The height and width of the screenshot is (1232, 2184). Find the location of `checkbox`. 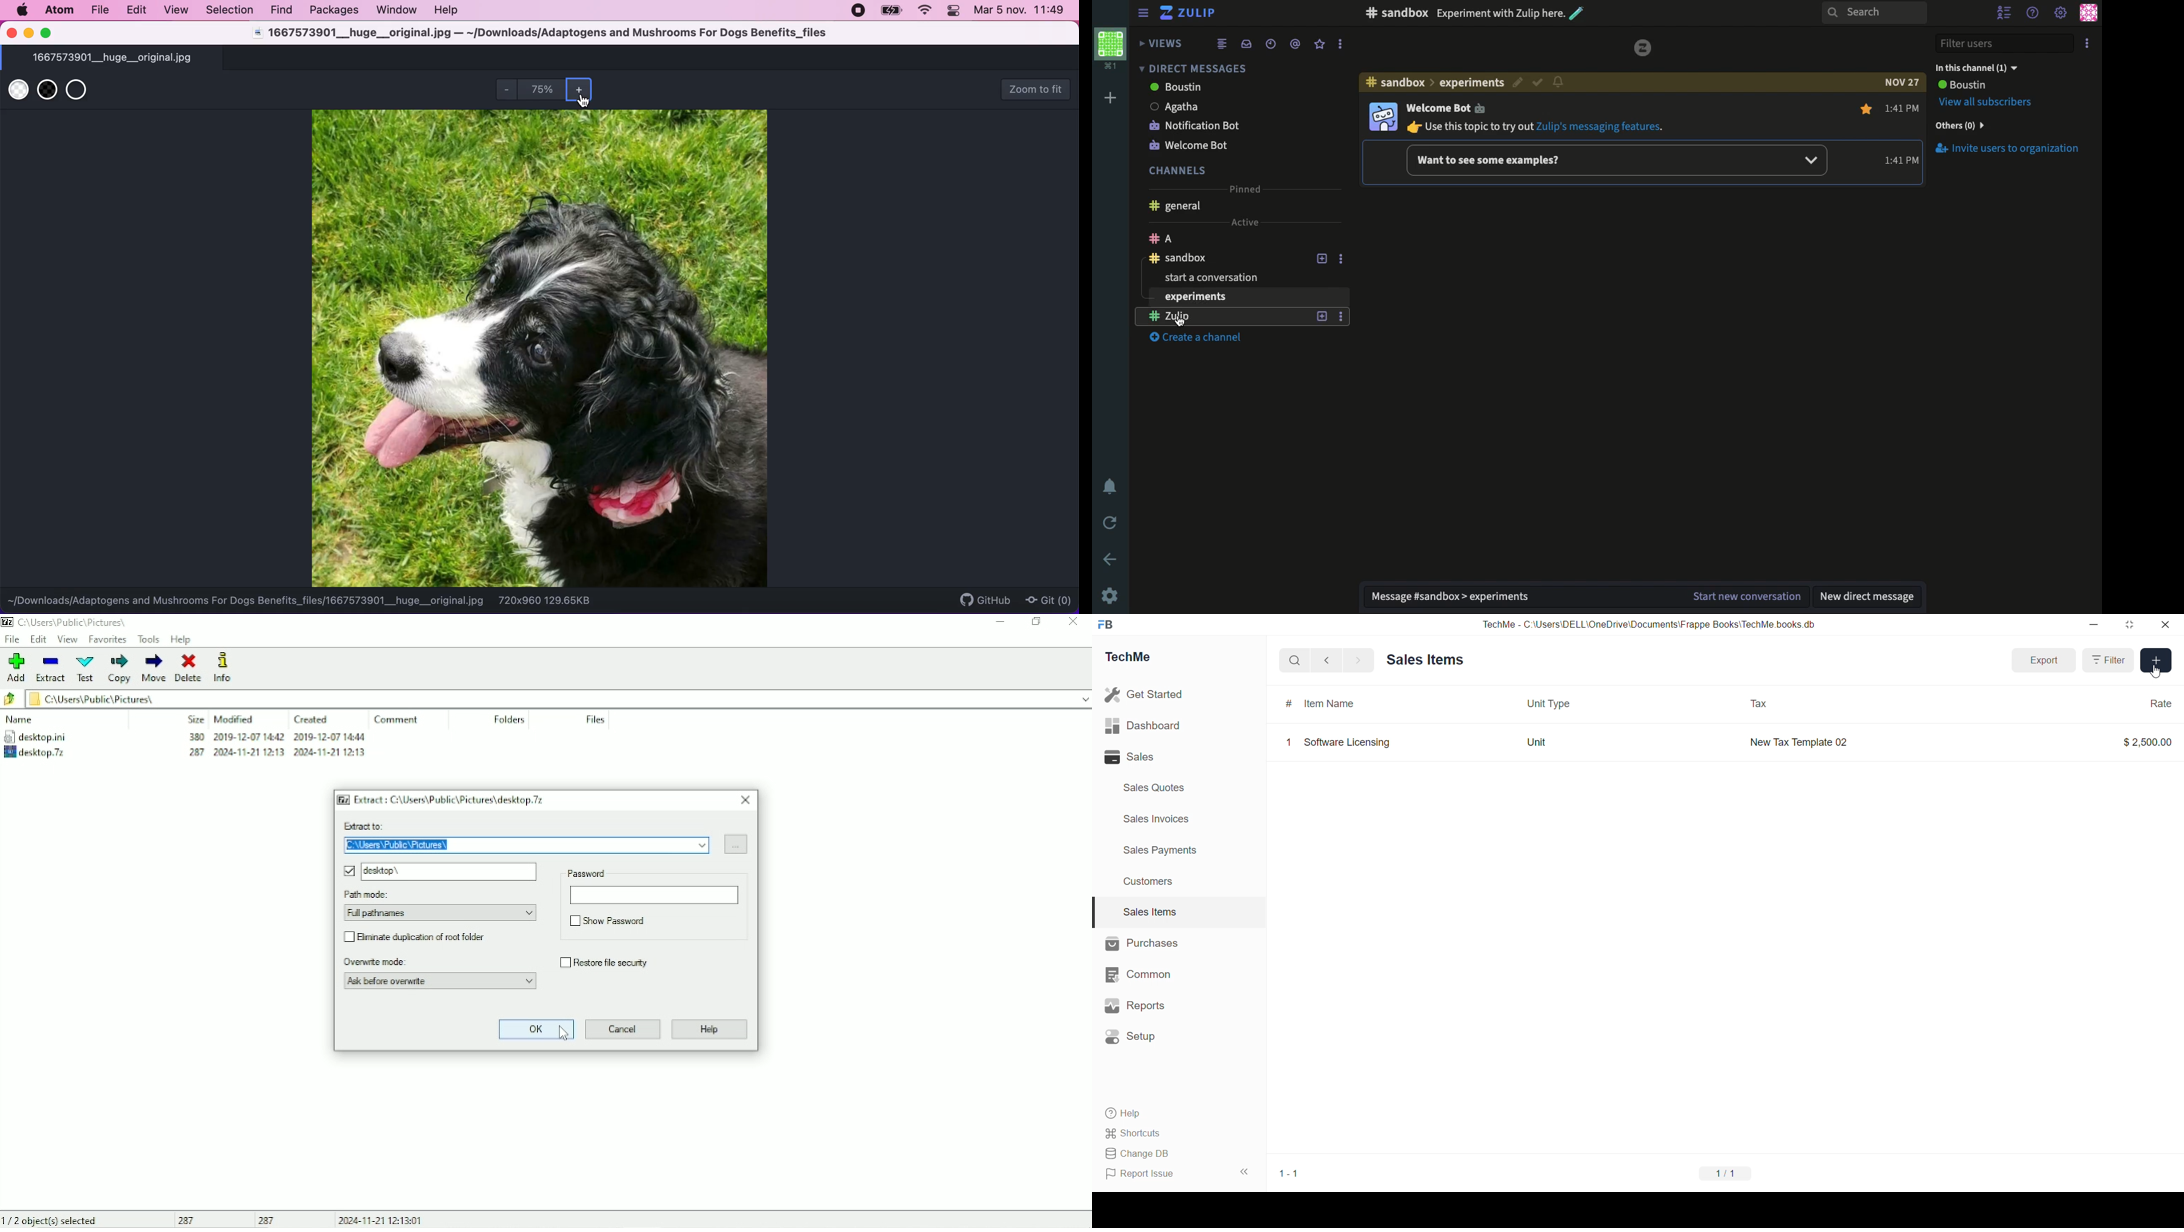

checkbox is located at coordinates (350, 937).